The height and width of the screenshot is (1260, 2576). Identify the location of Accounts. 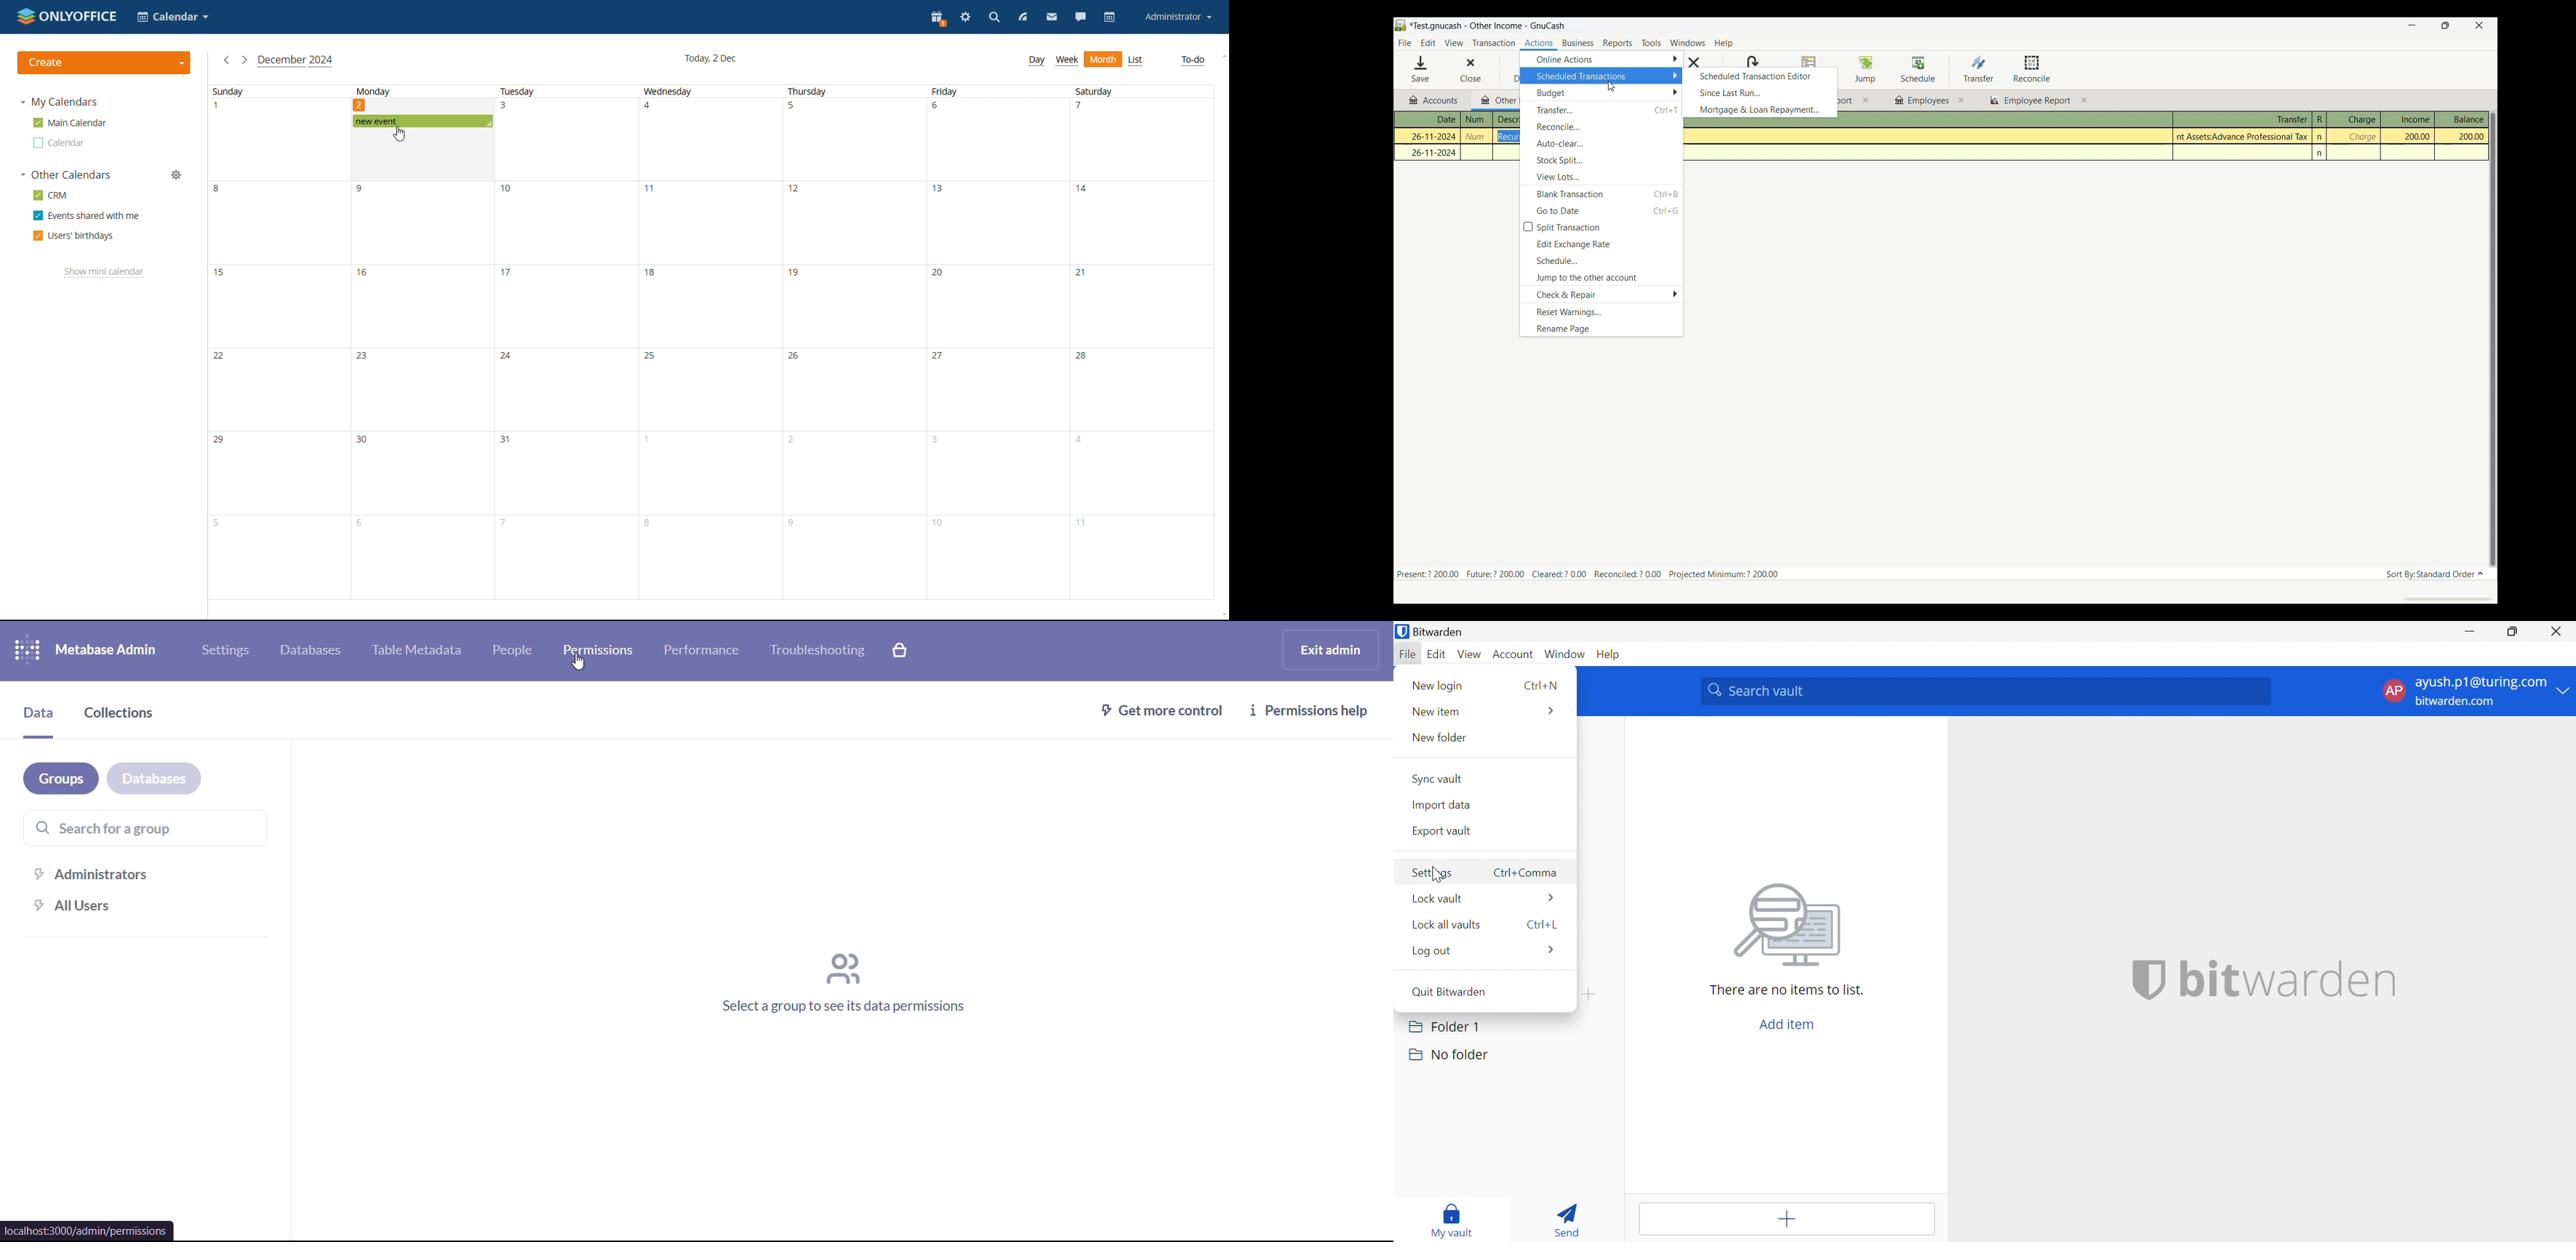
(1436, 101).